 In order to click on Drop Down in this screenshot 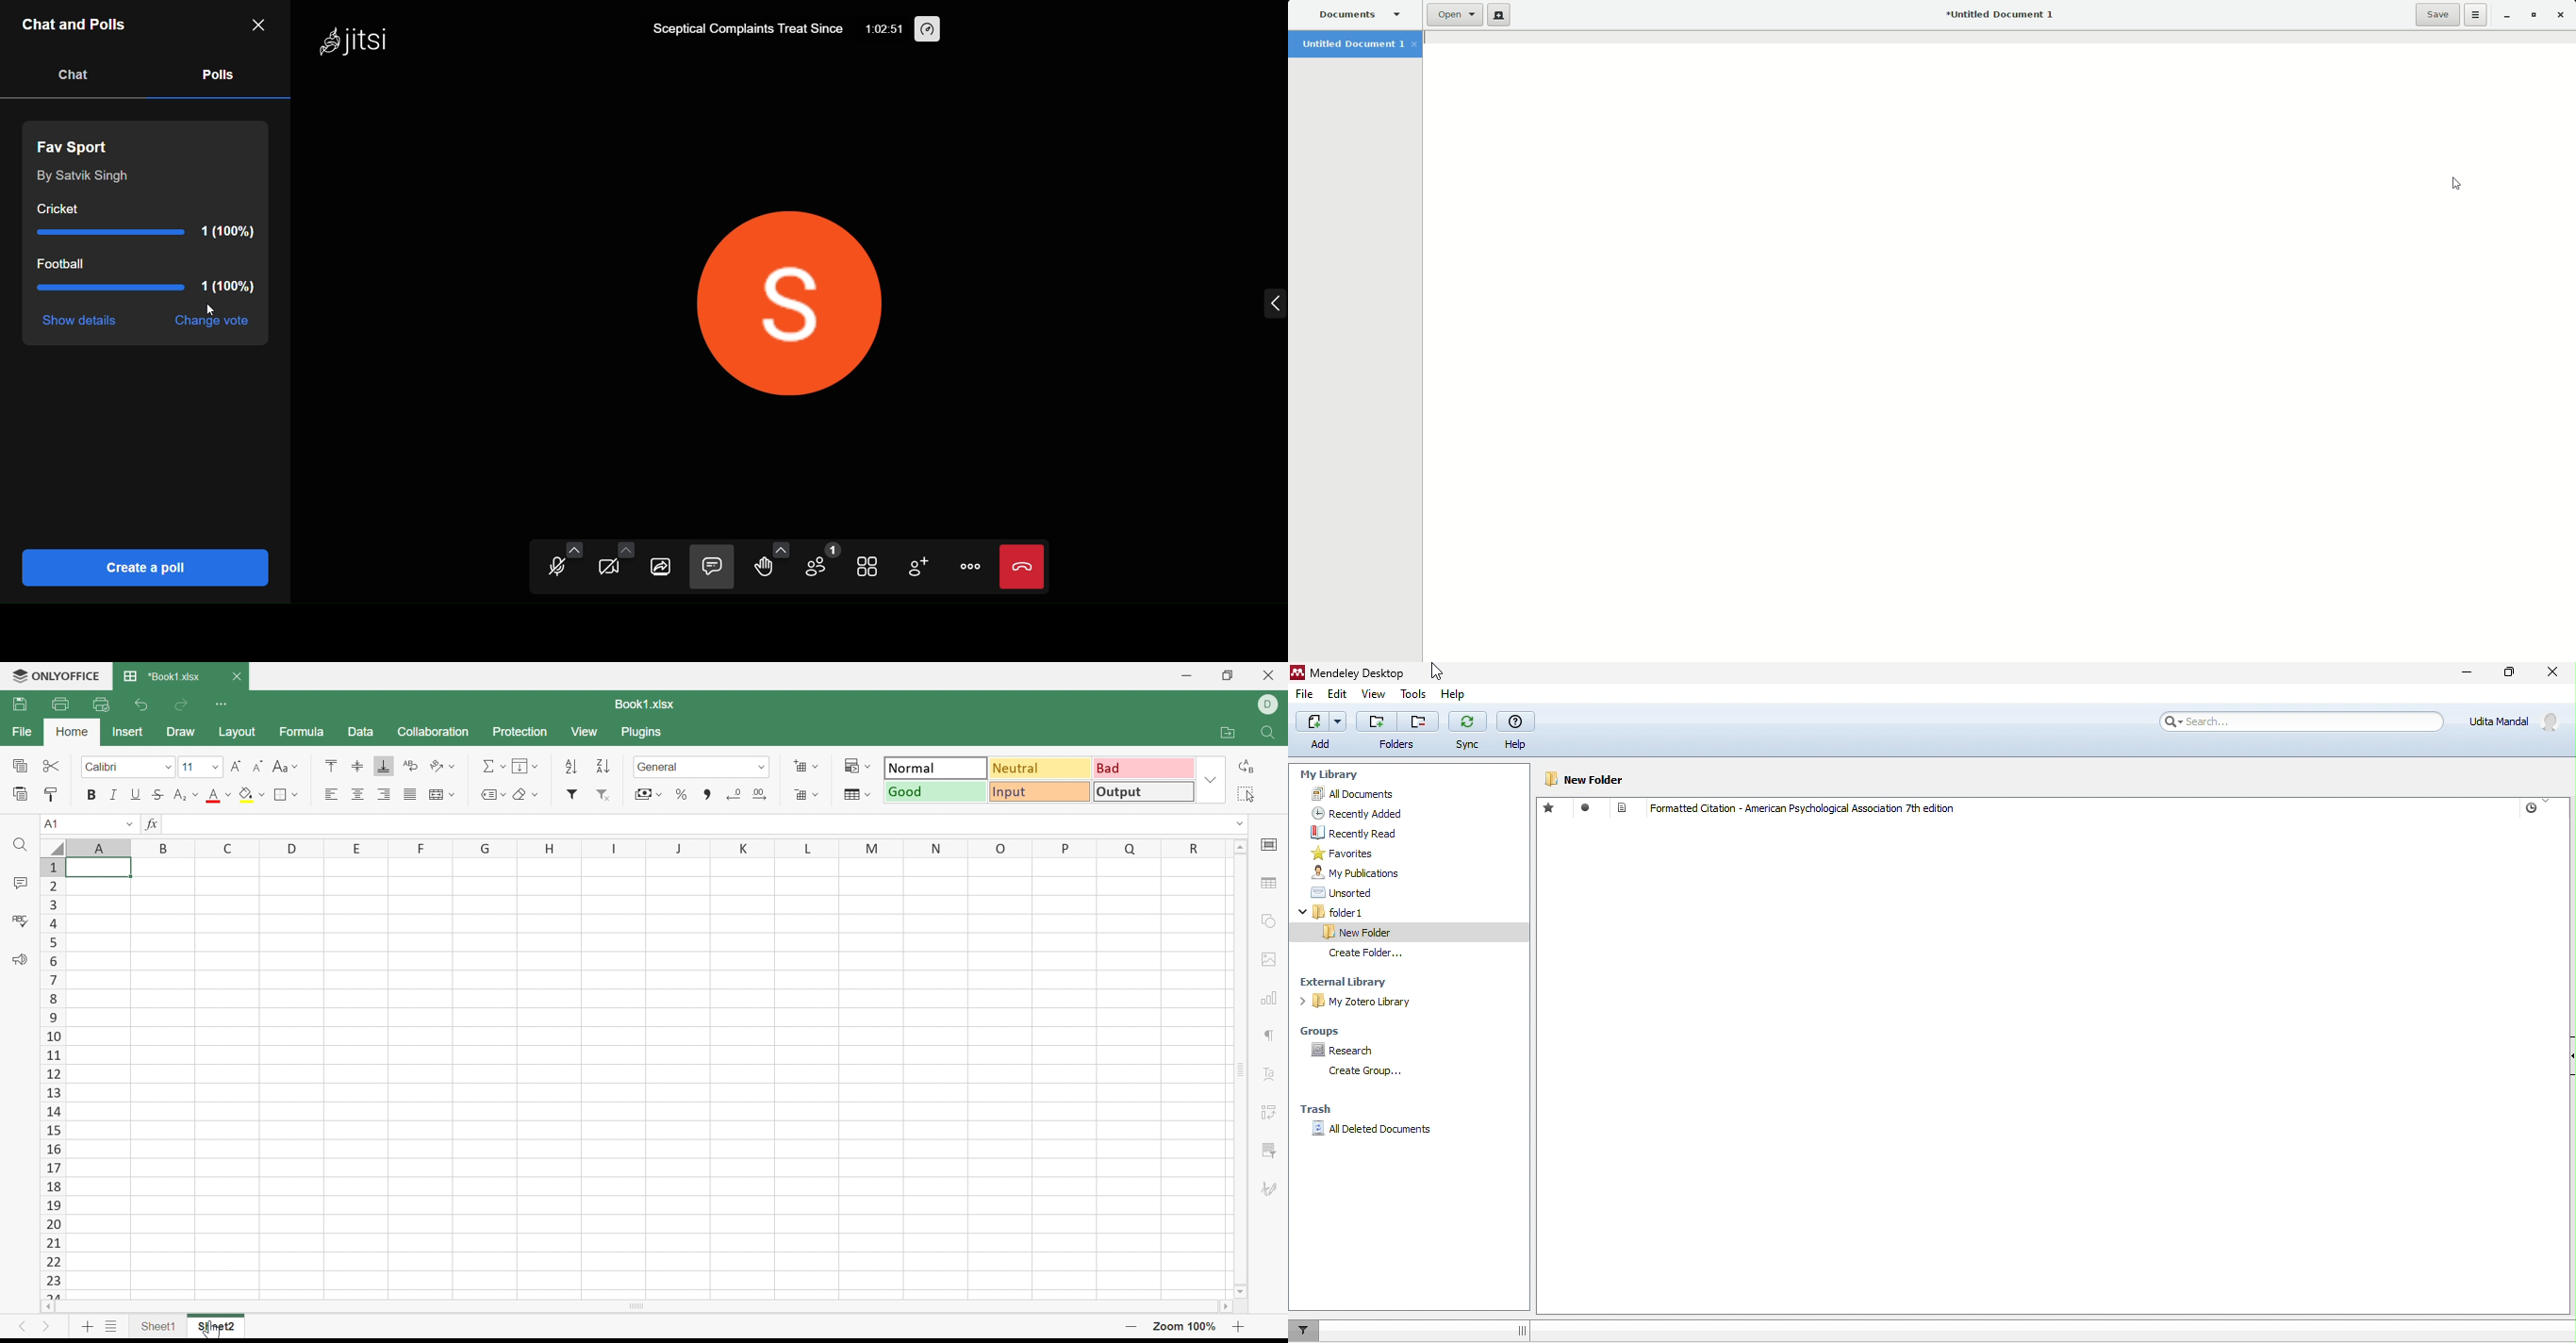, I will do `click(763, 767)`.